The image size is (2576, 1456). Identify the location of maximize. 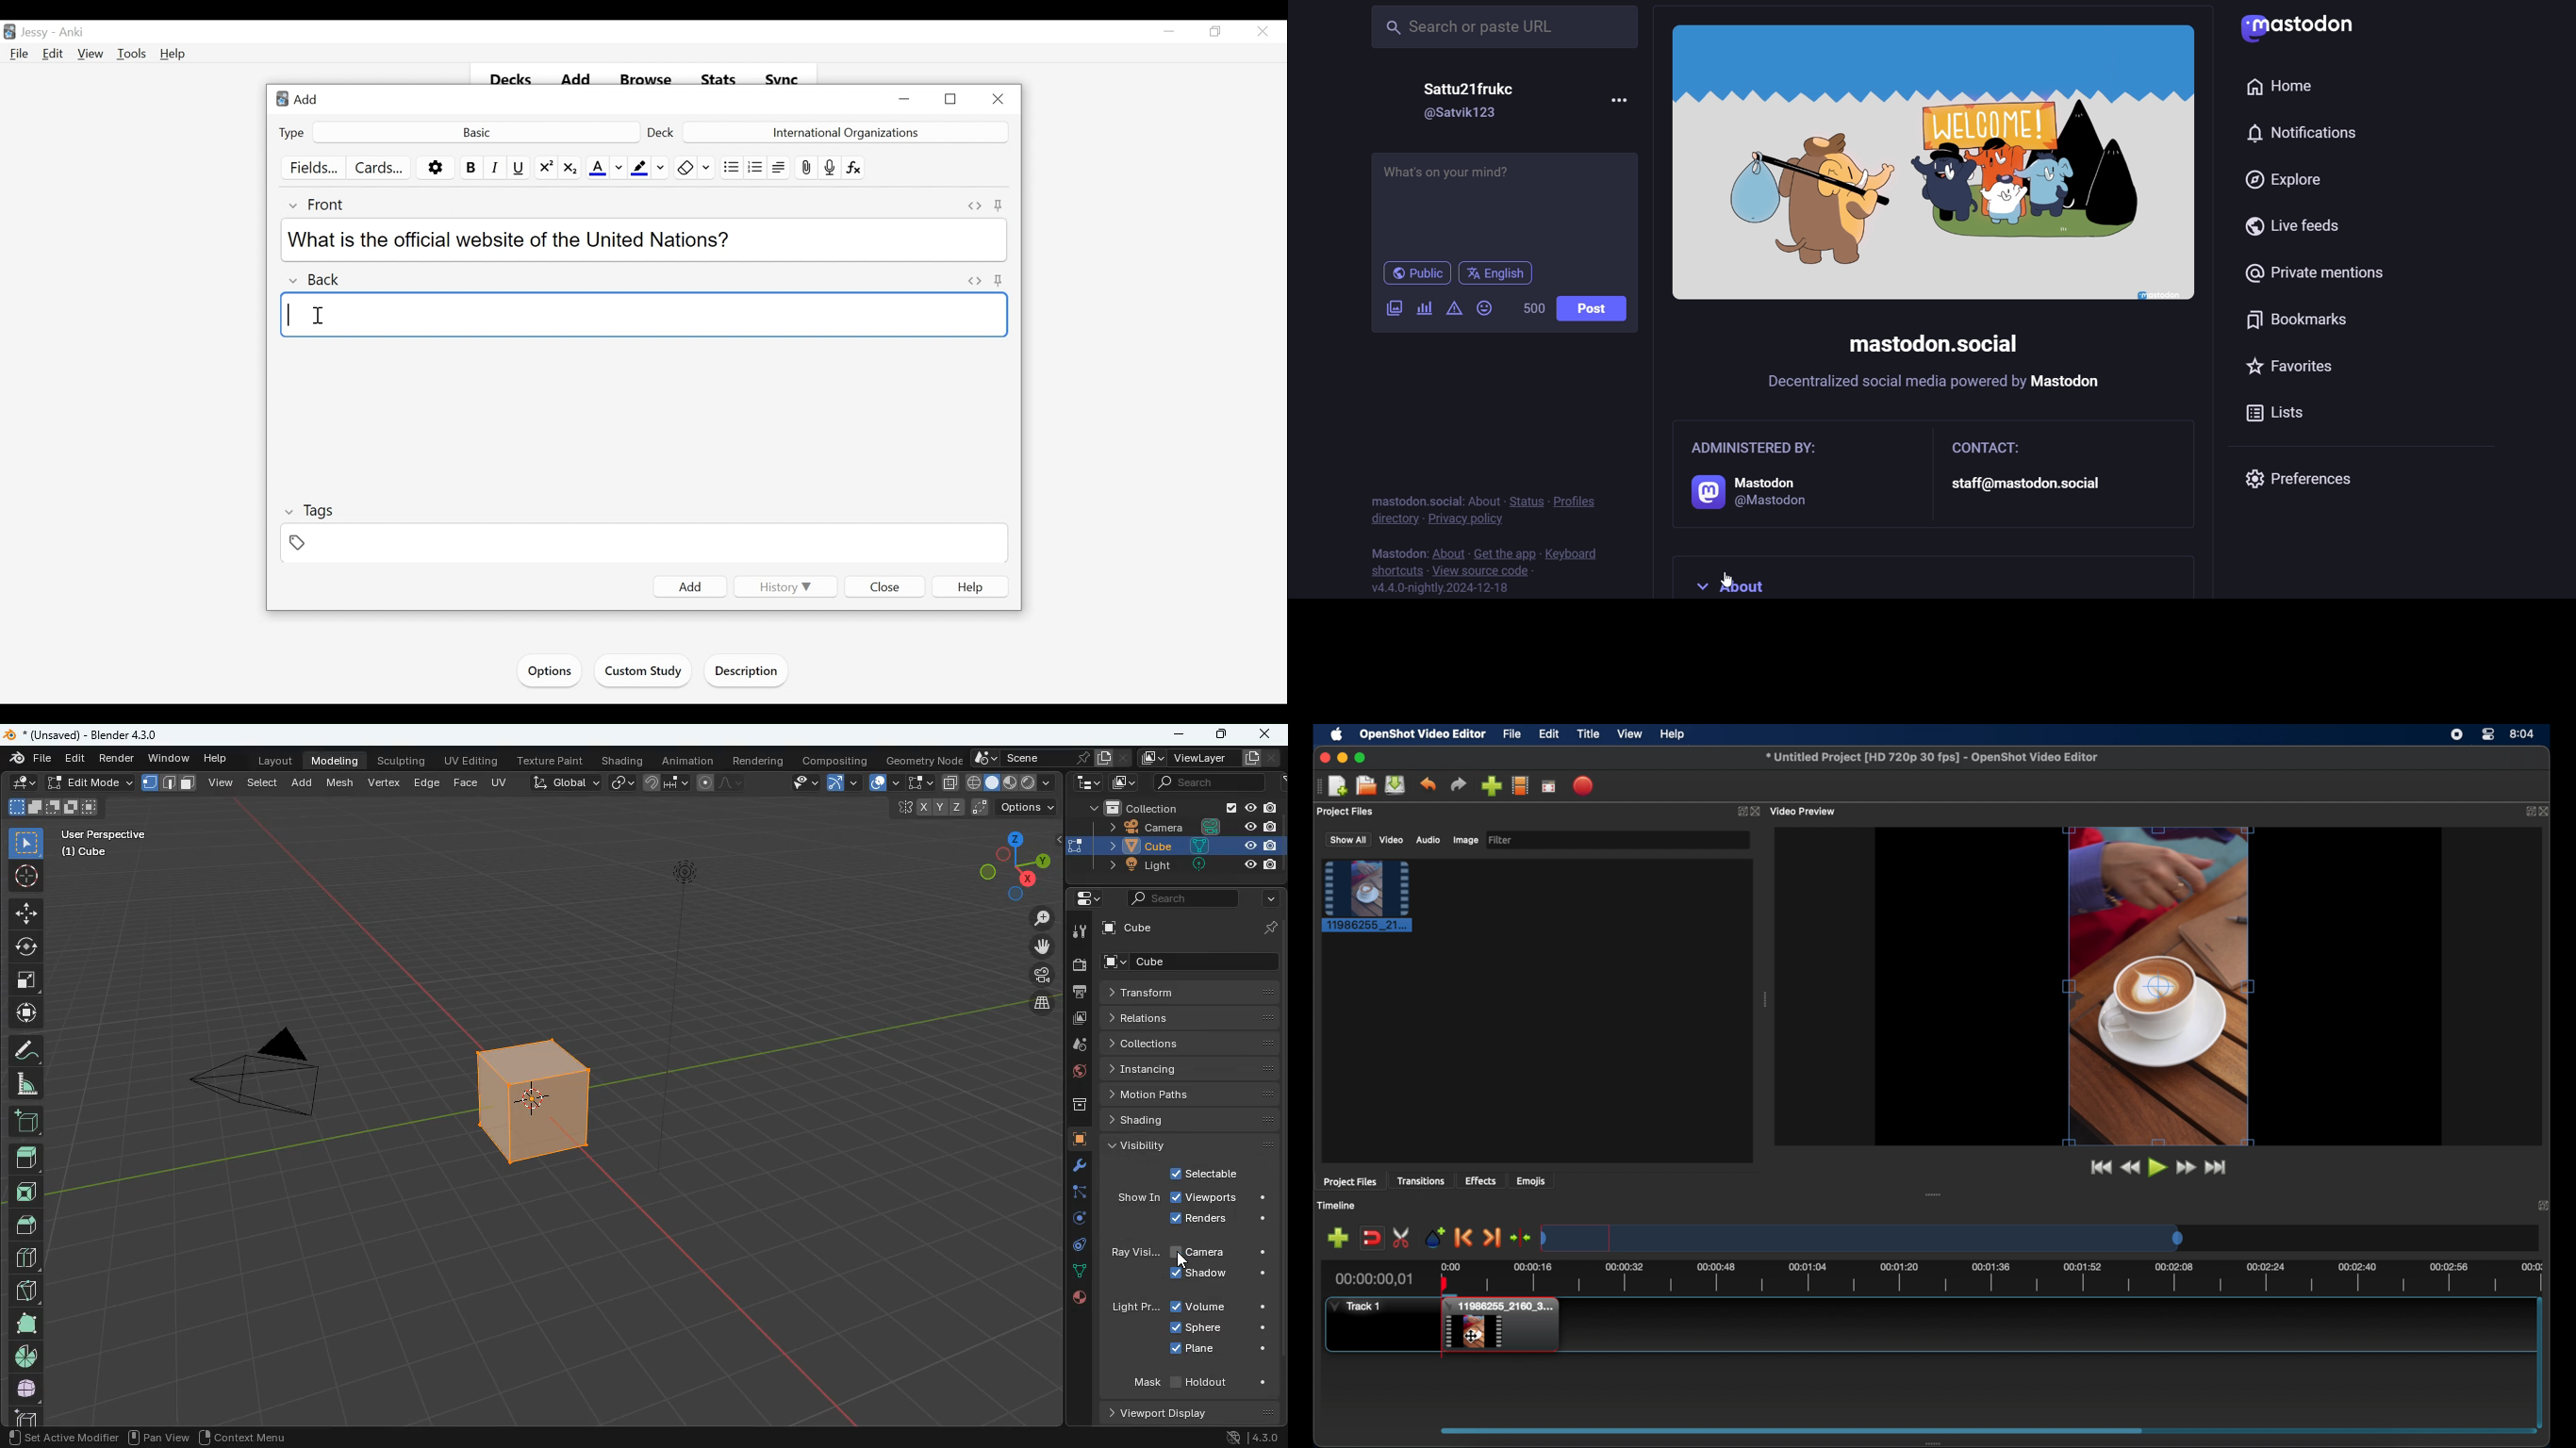
(1362, 758).